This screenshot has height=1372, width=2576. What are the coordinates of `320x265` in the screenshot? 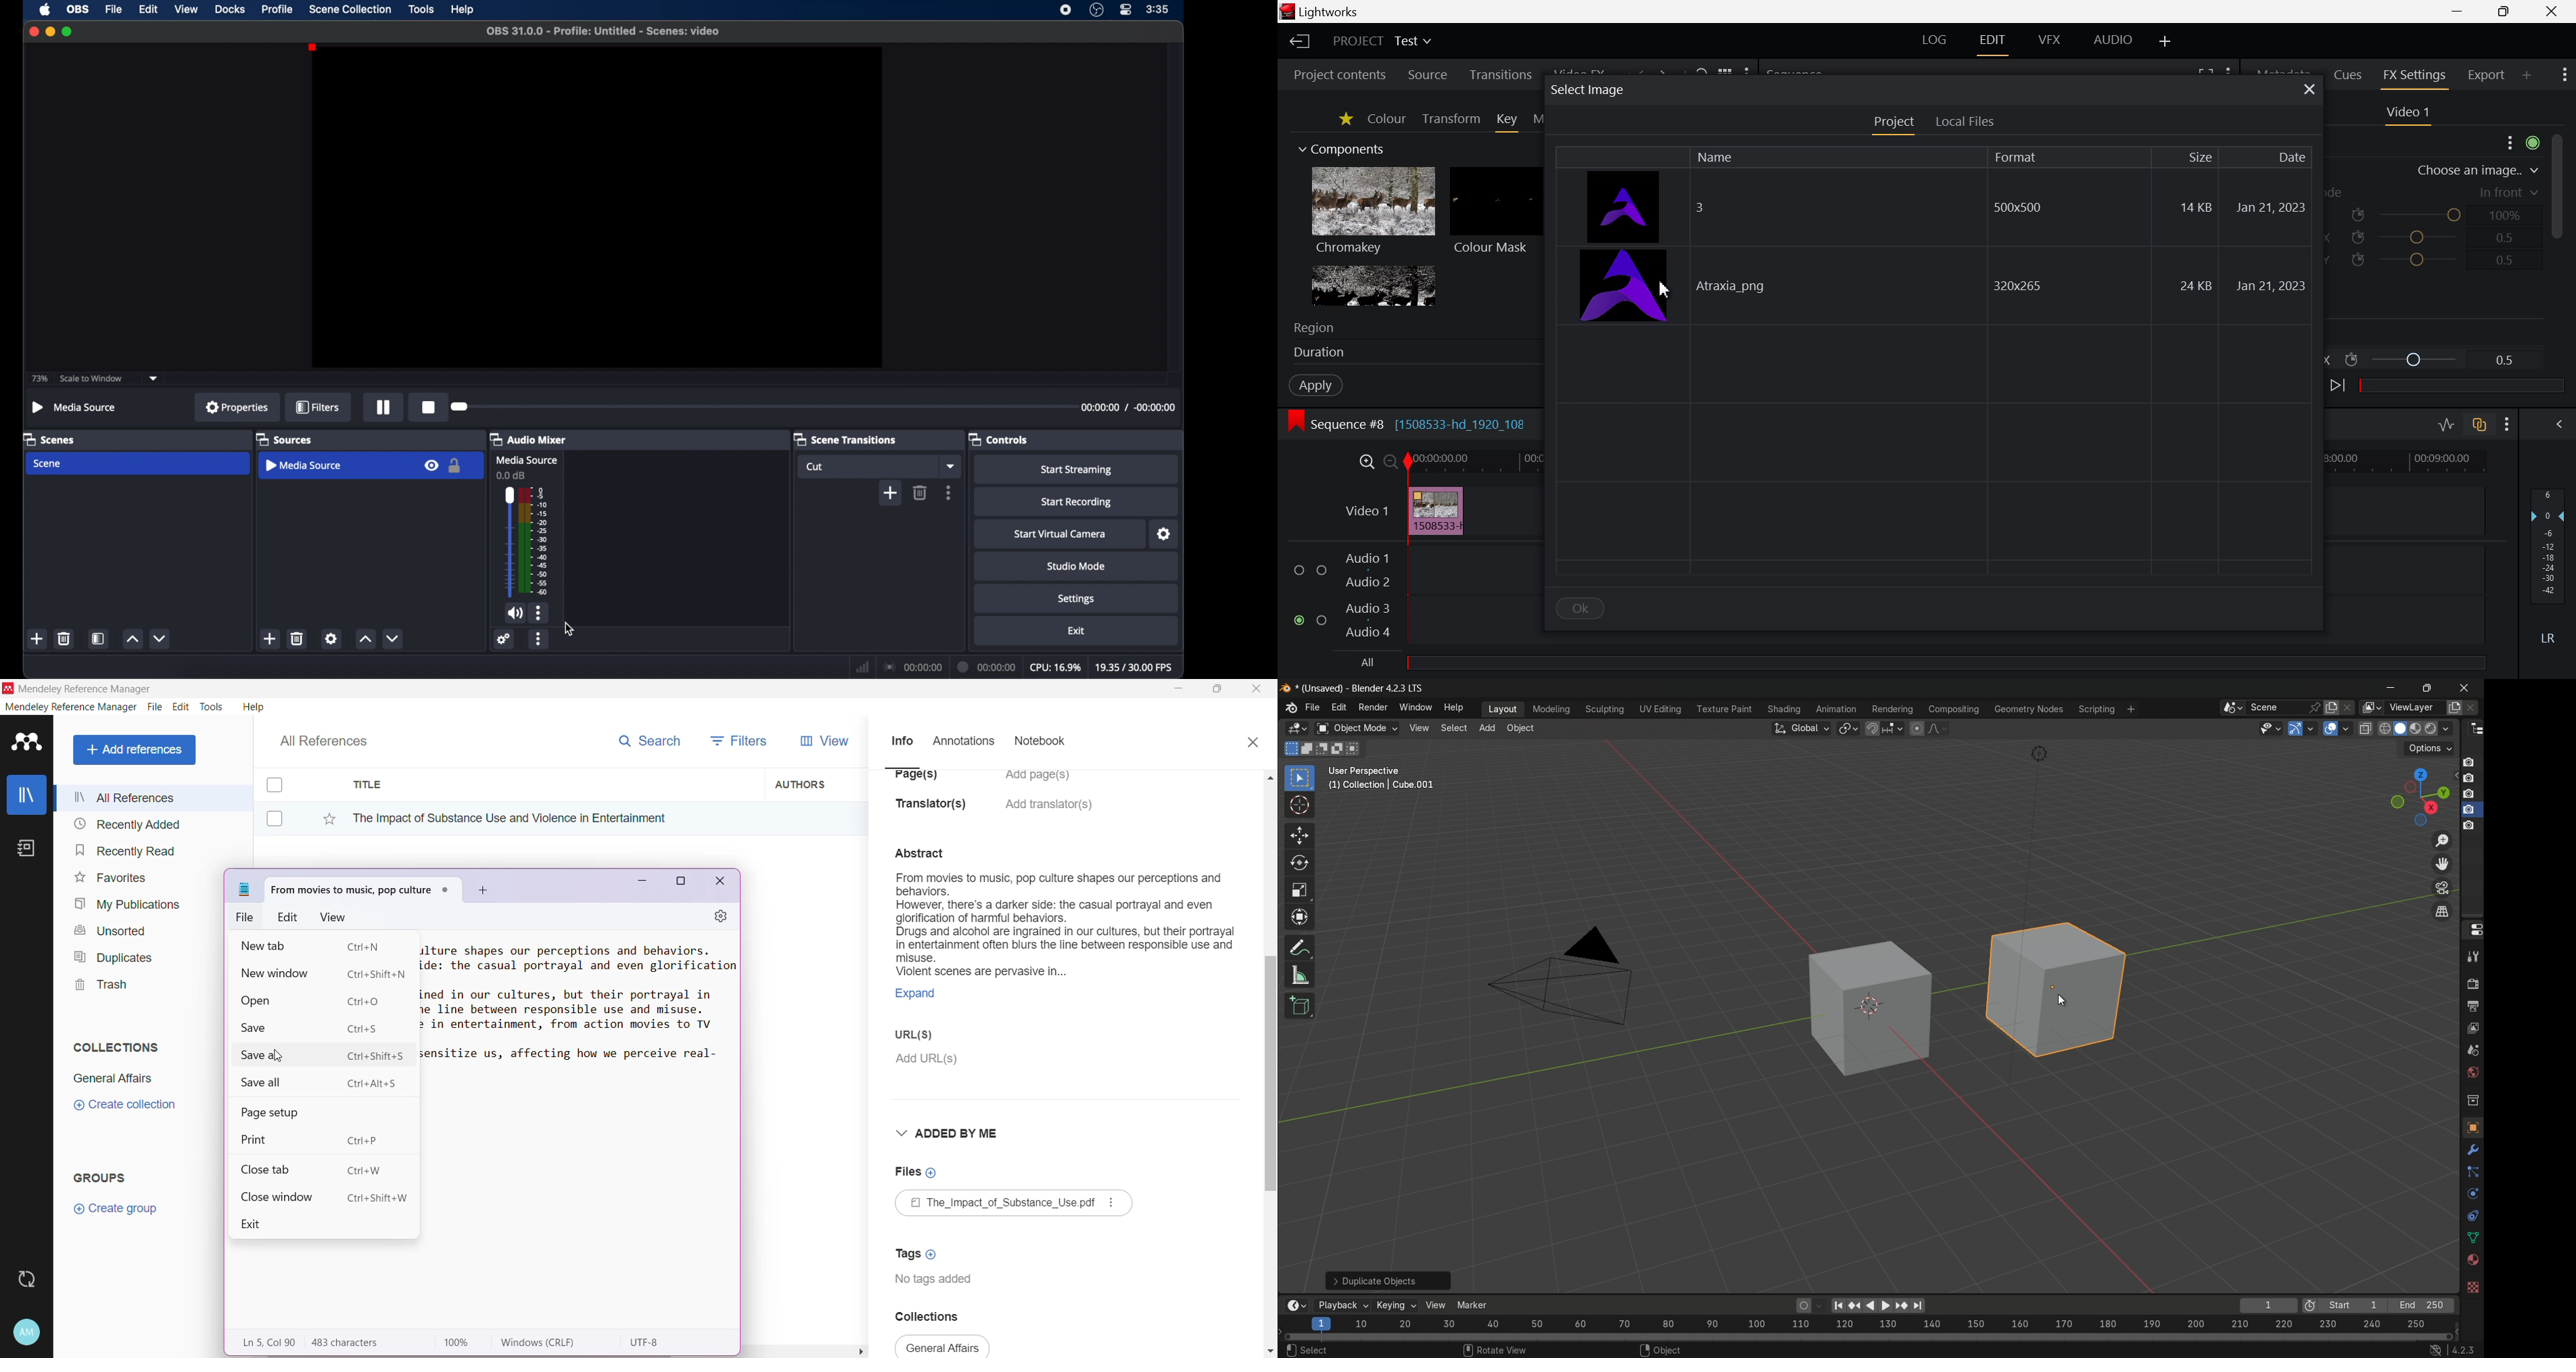 It's located at (2020, 286).